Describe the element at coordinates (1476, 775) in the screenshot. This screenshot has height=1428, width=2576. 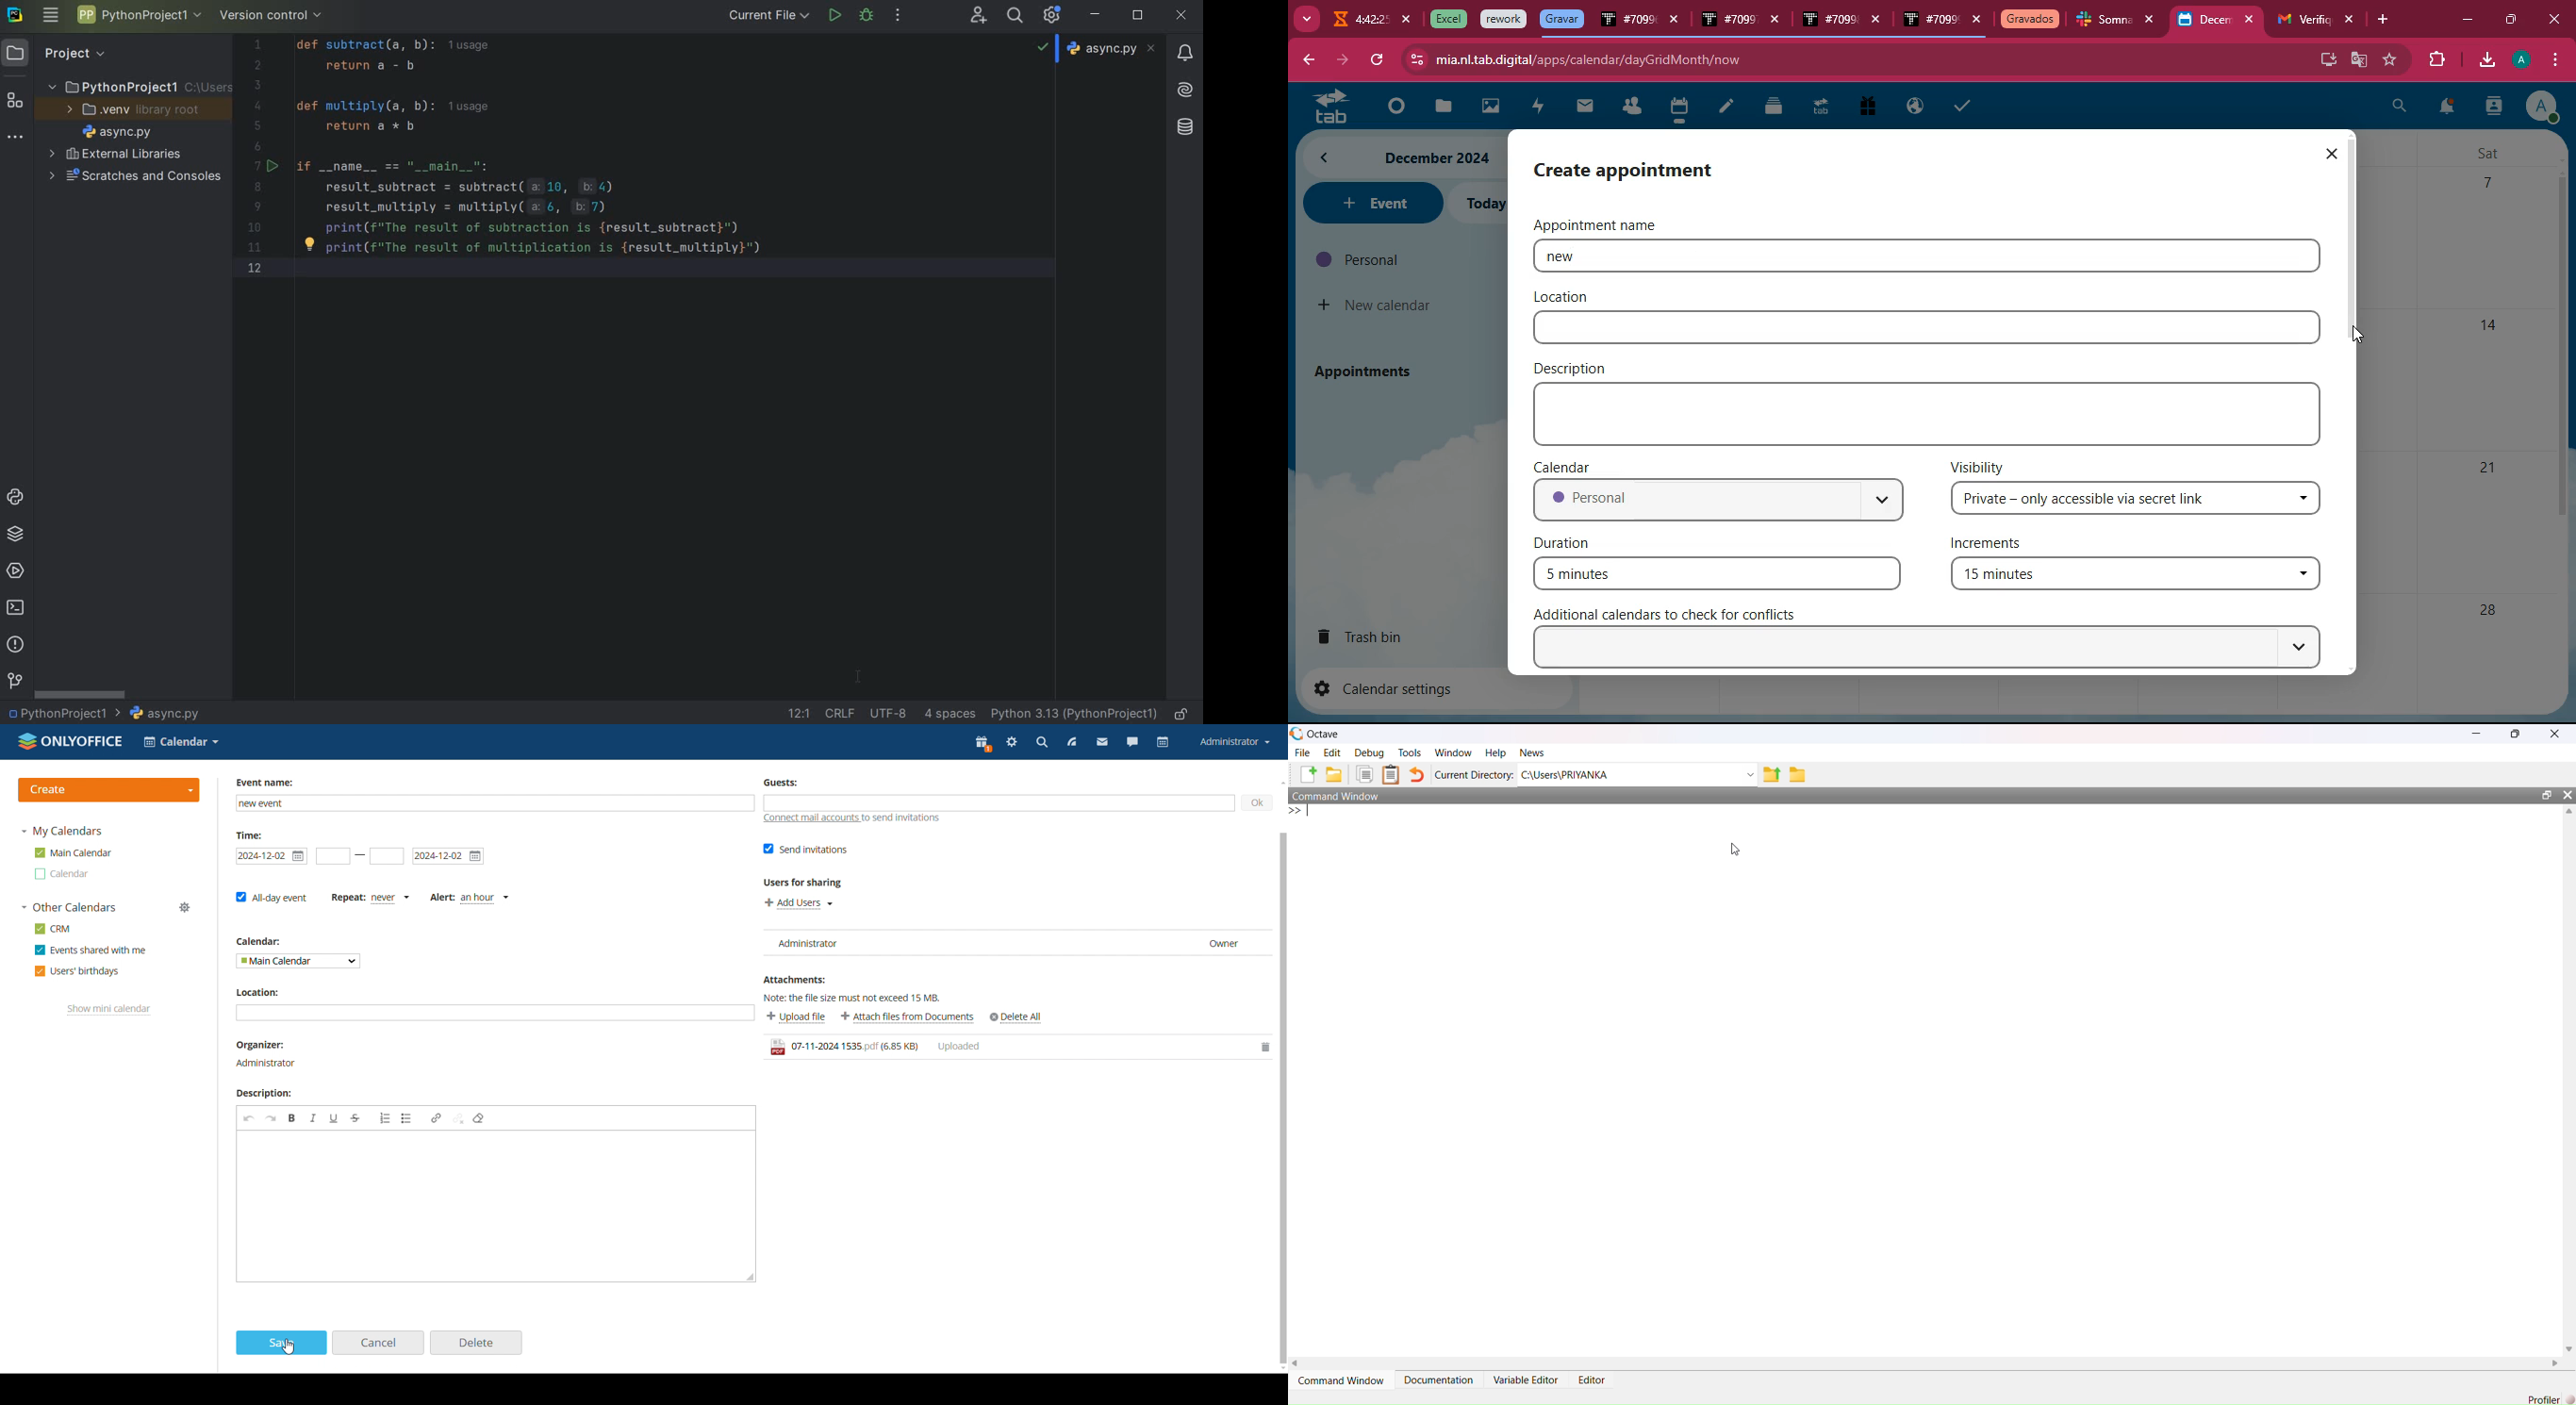
I see `Current Directory:` at that location.